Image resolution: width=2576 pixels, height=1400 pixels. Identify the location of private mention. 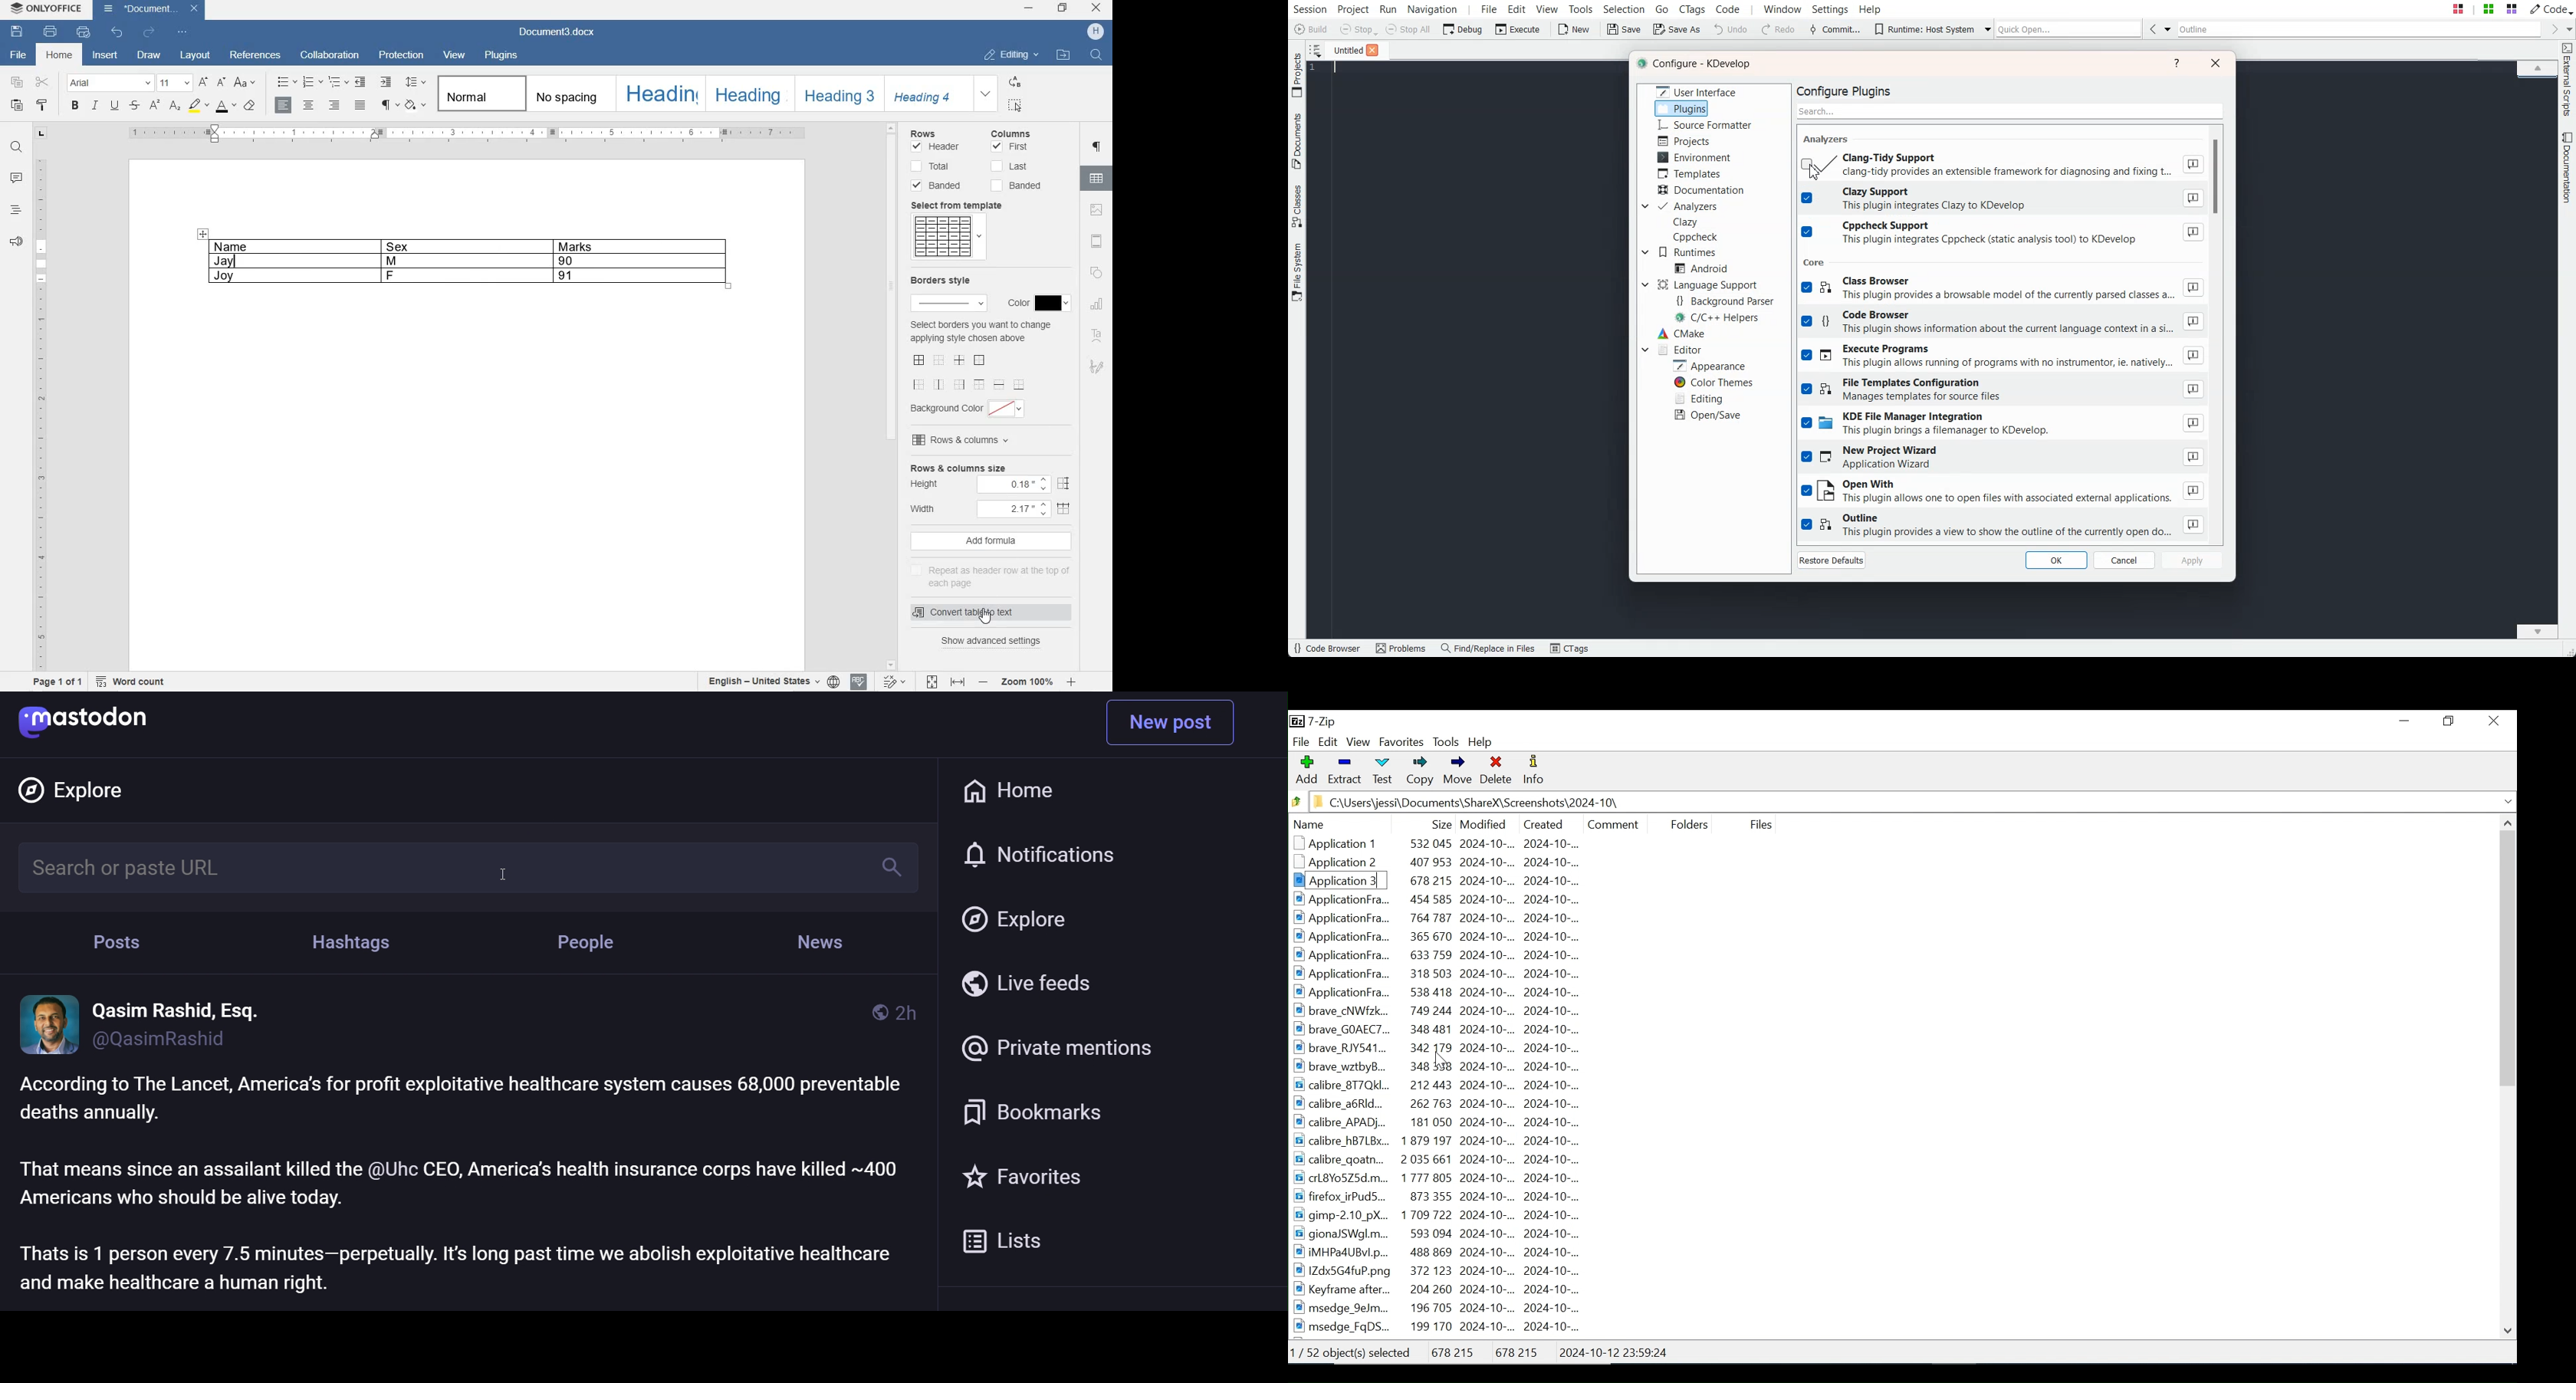
(1054, 1048).